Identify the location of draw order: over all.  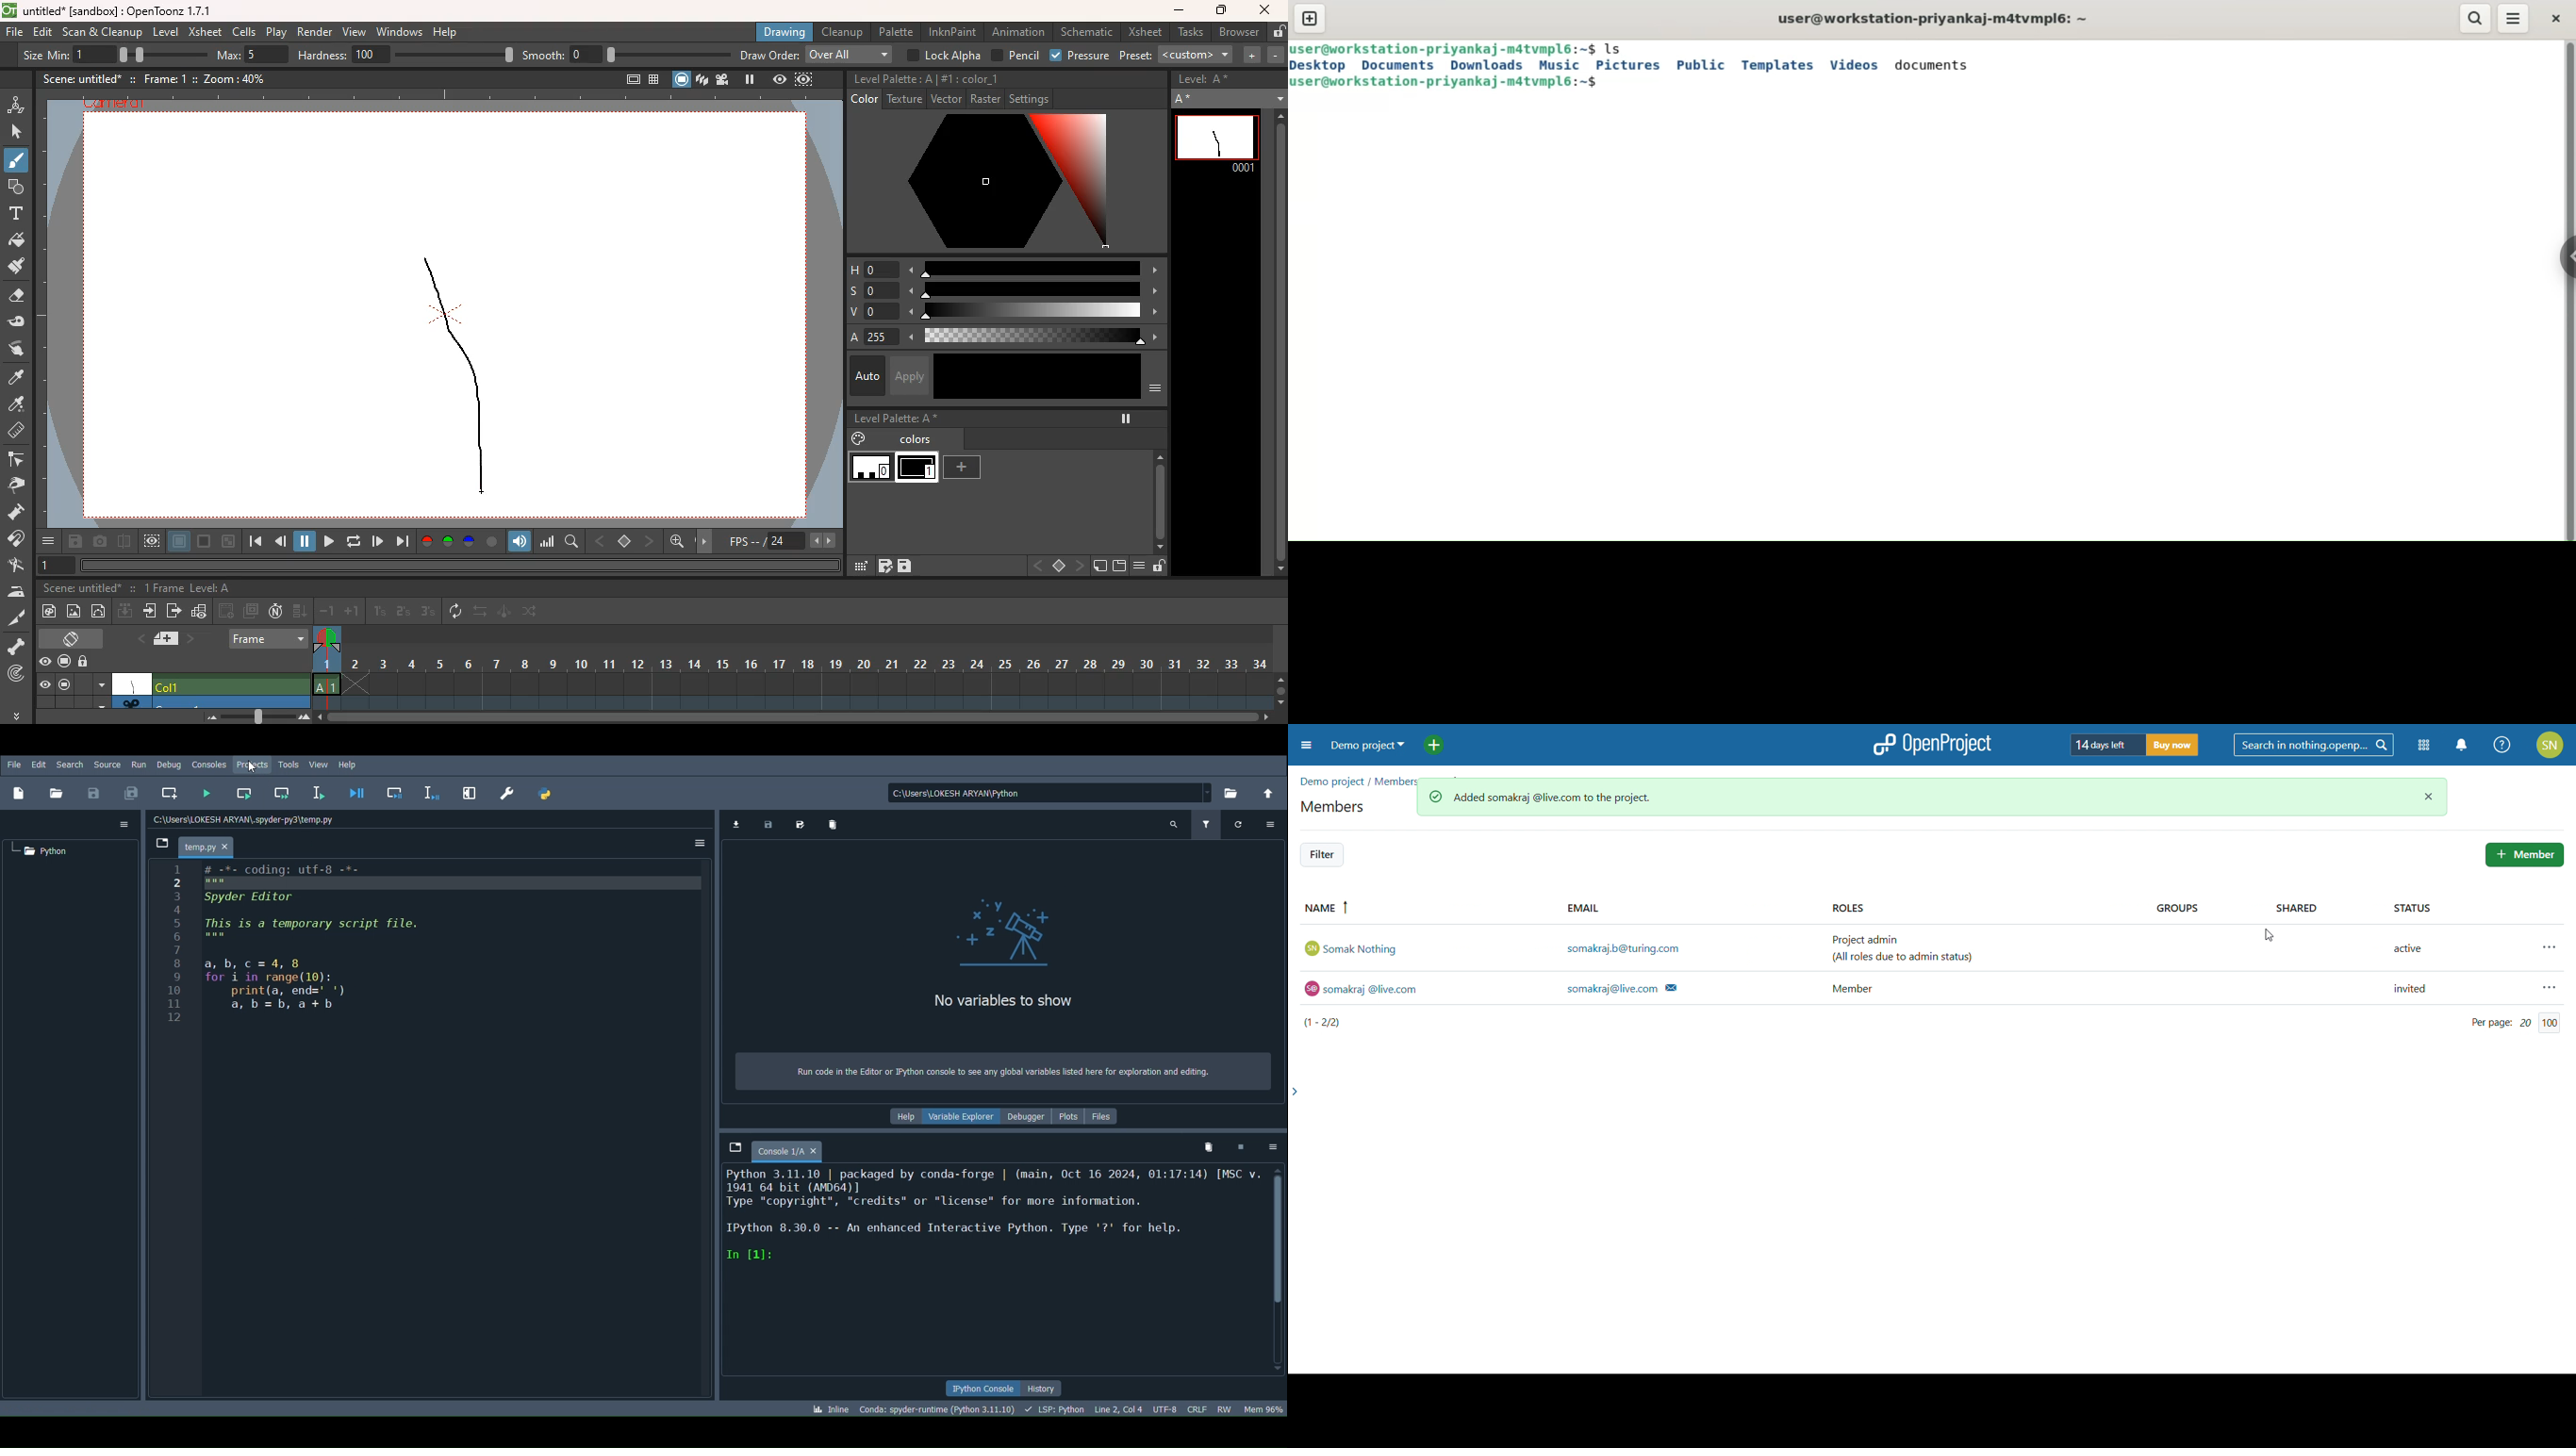
(818, 56).